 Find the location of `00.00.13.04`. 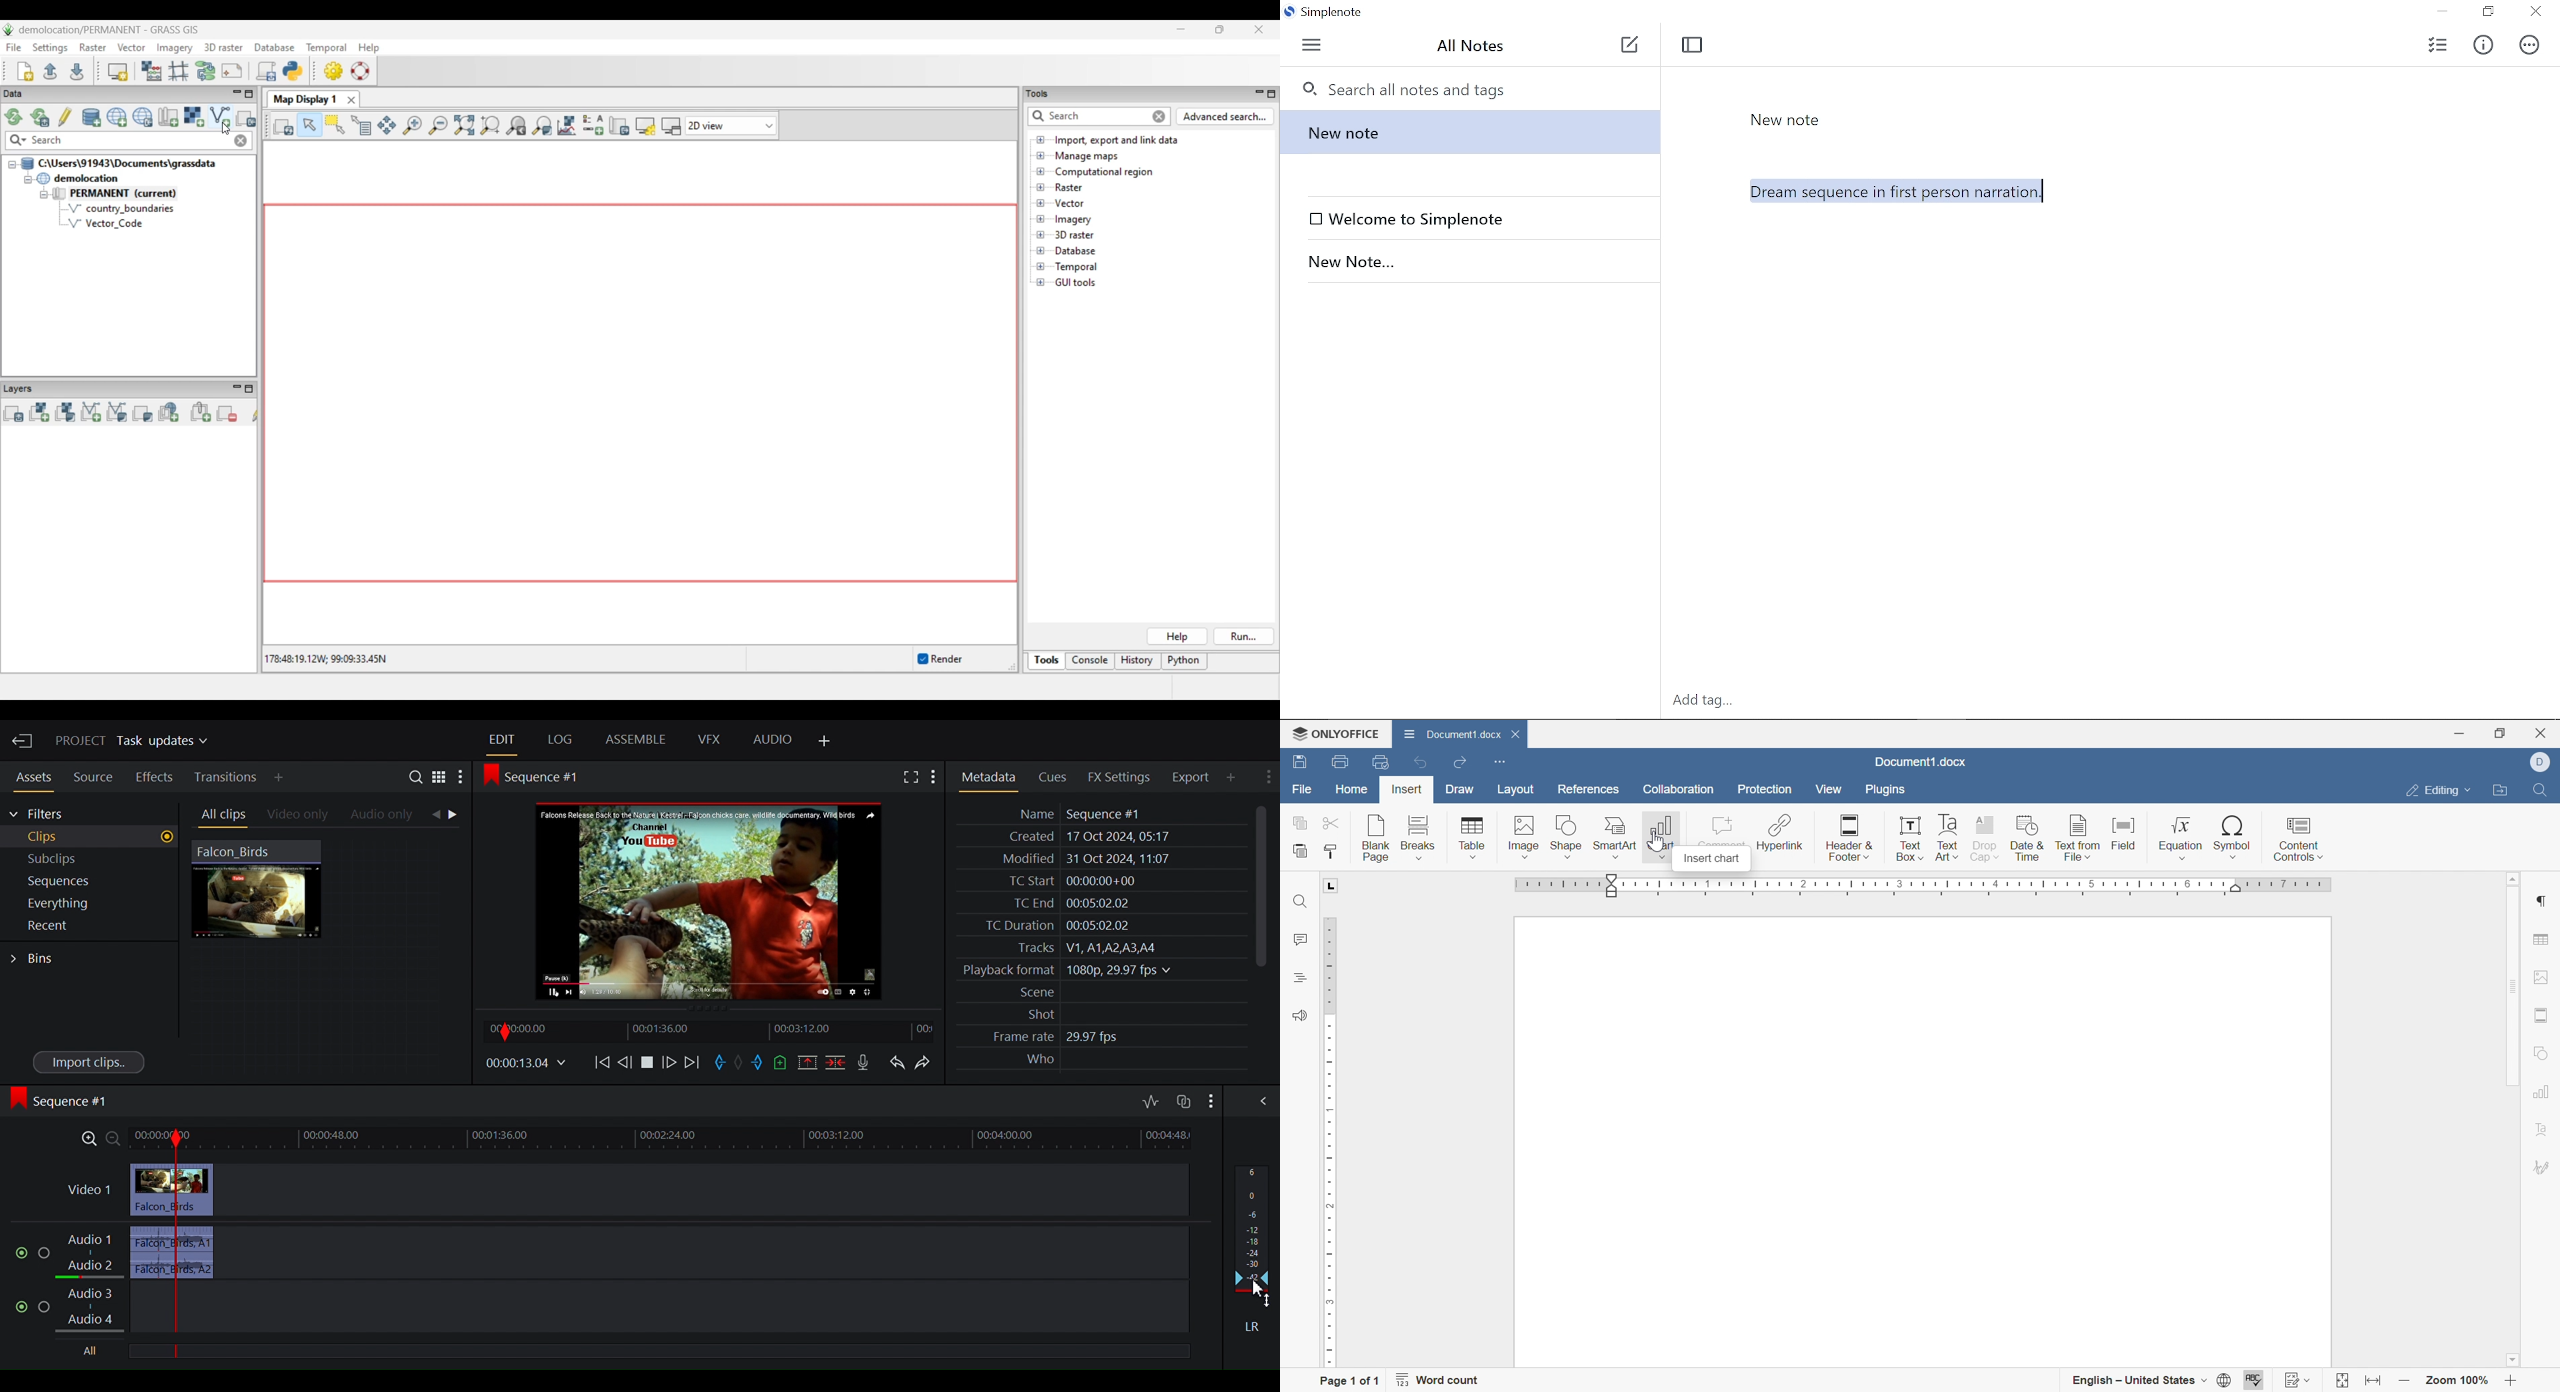

00.00.13.04 is located at coordinates (526, 1064).